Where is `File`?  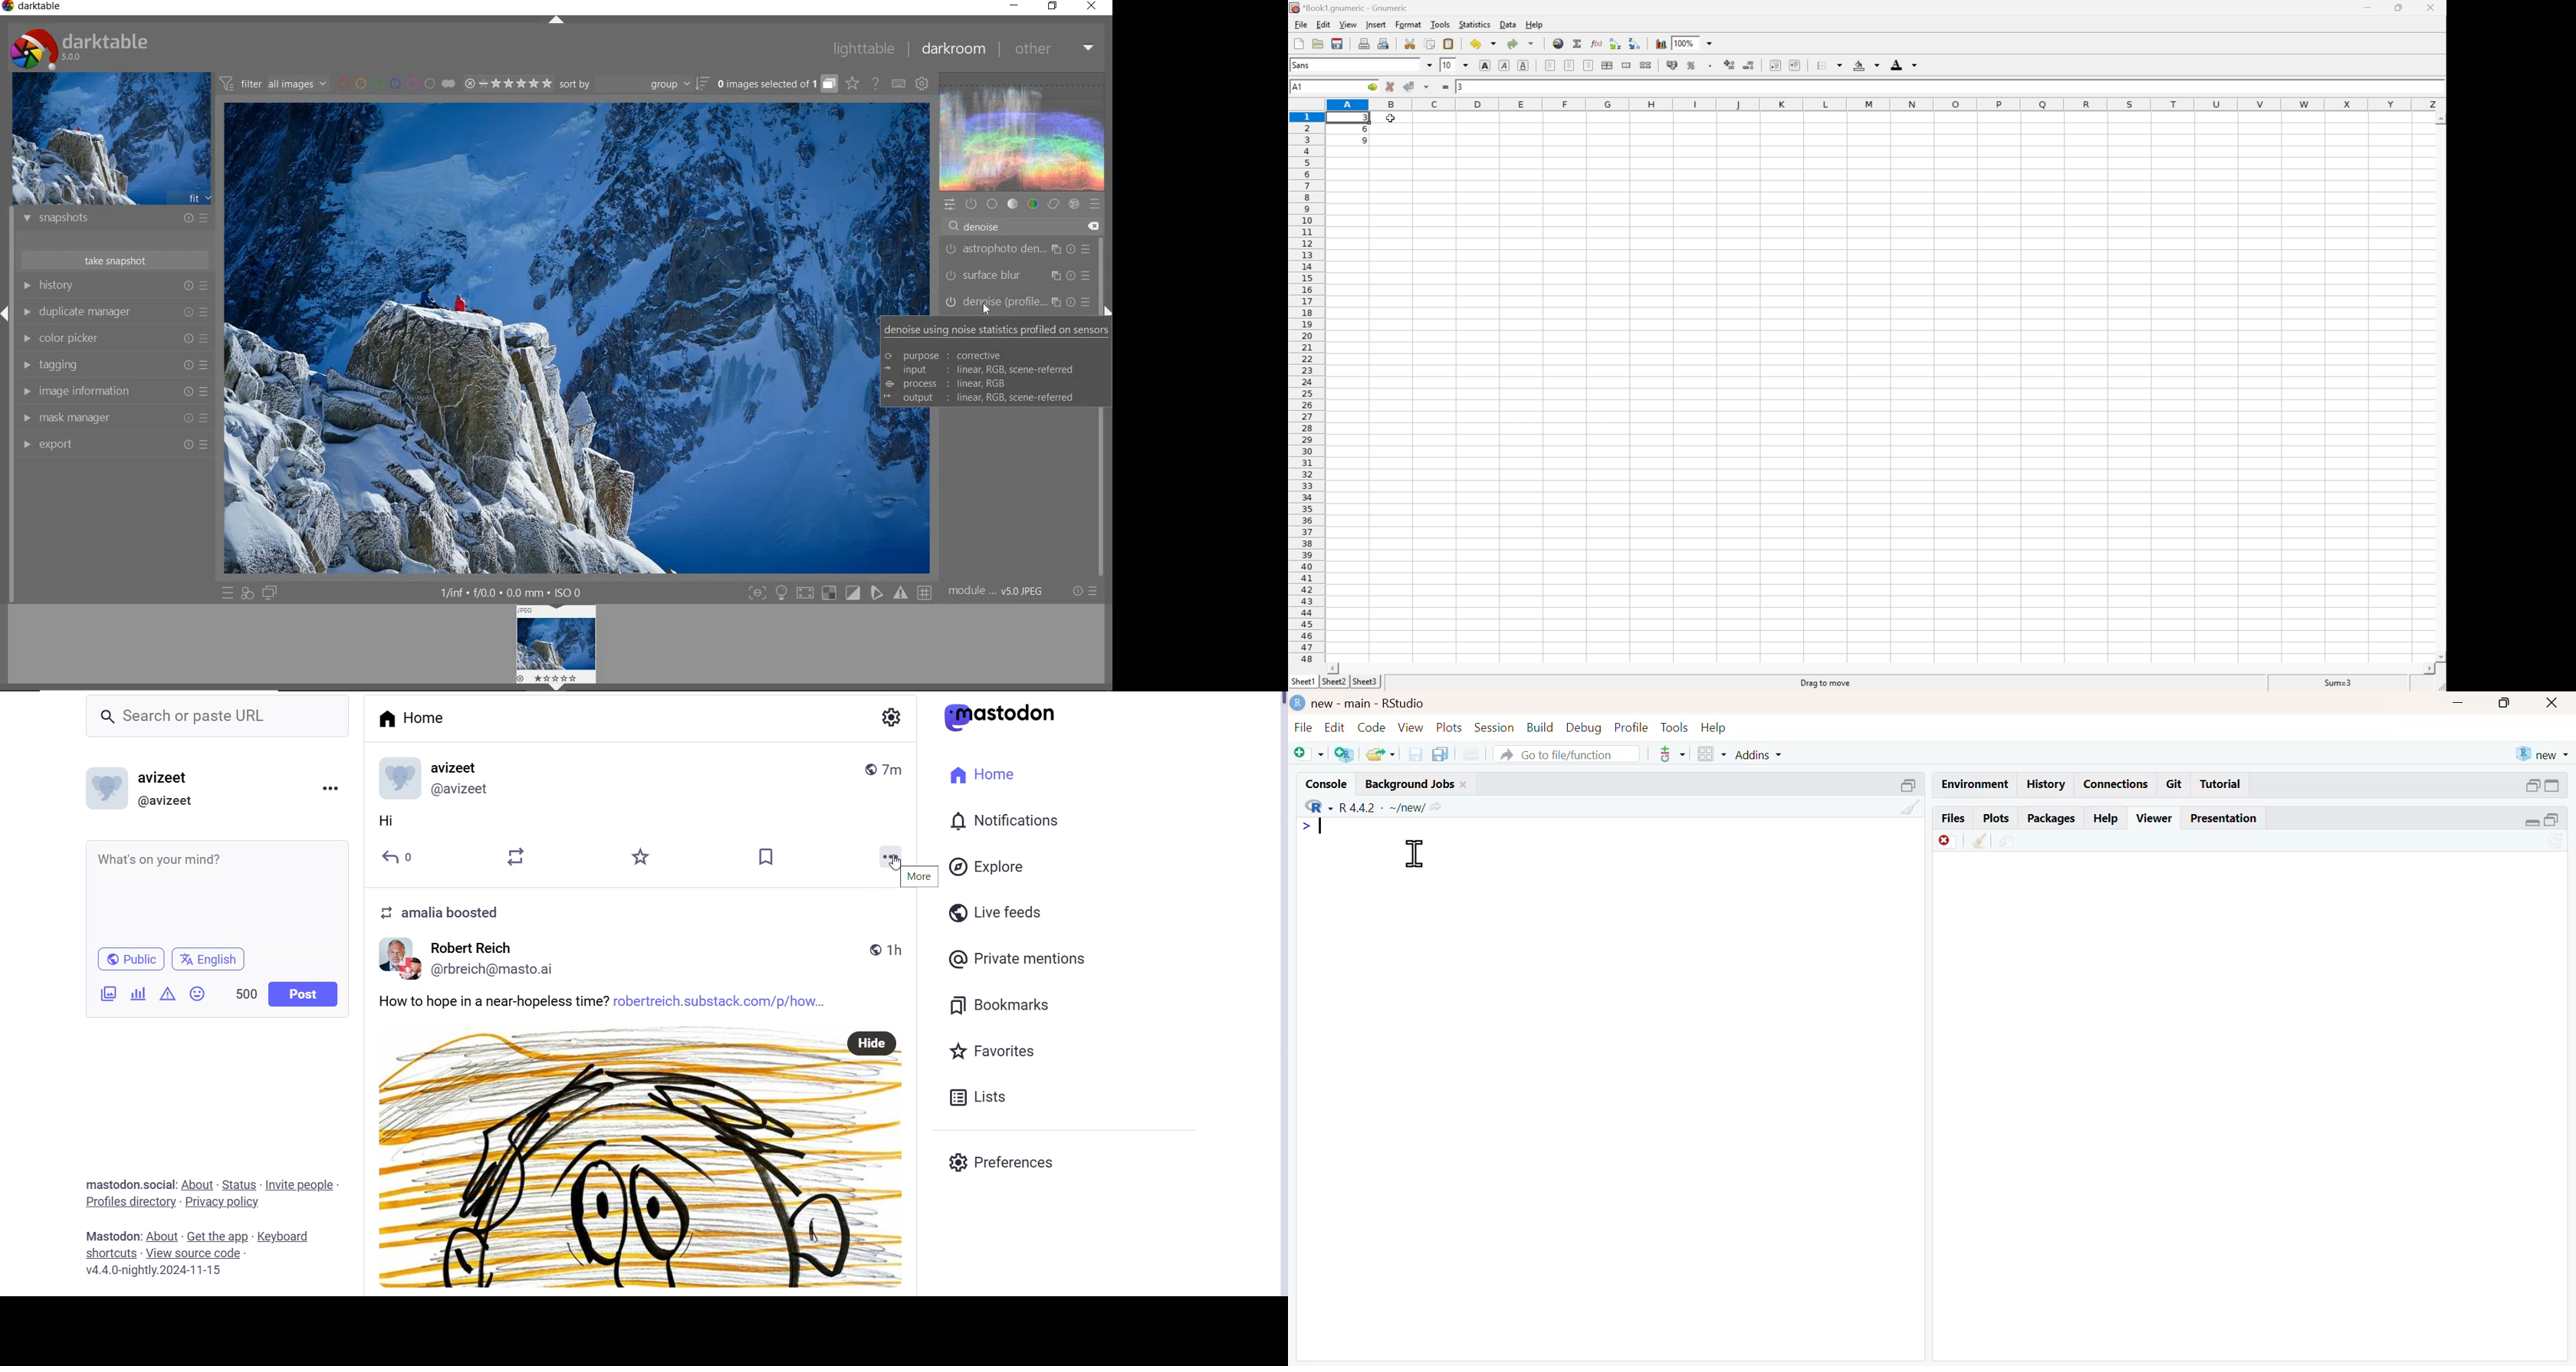
File is located at coordinates (1300, 24).